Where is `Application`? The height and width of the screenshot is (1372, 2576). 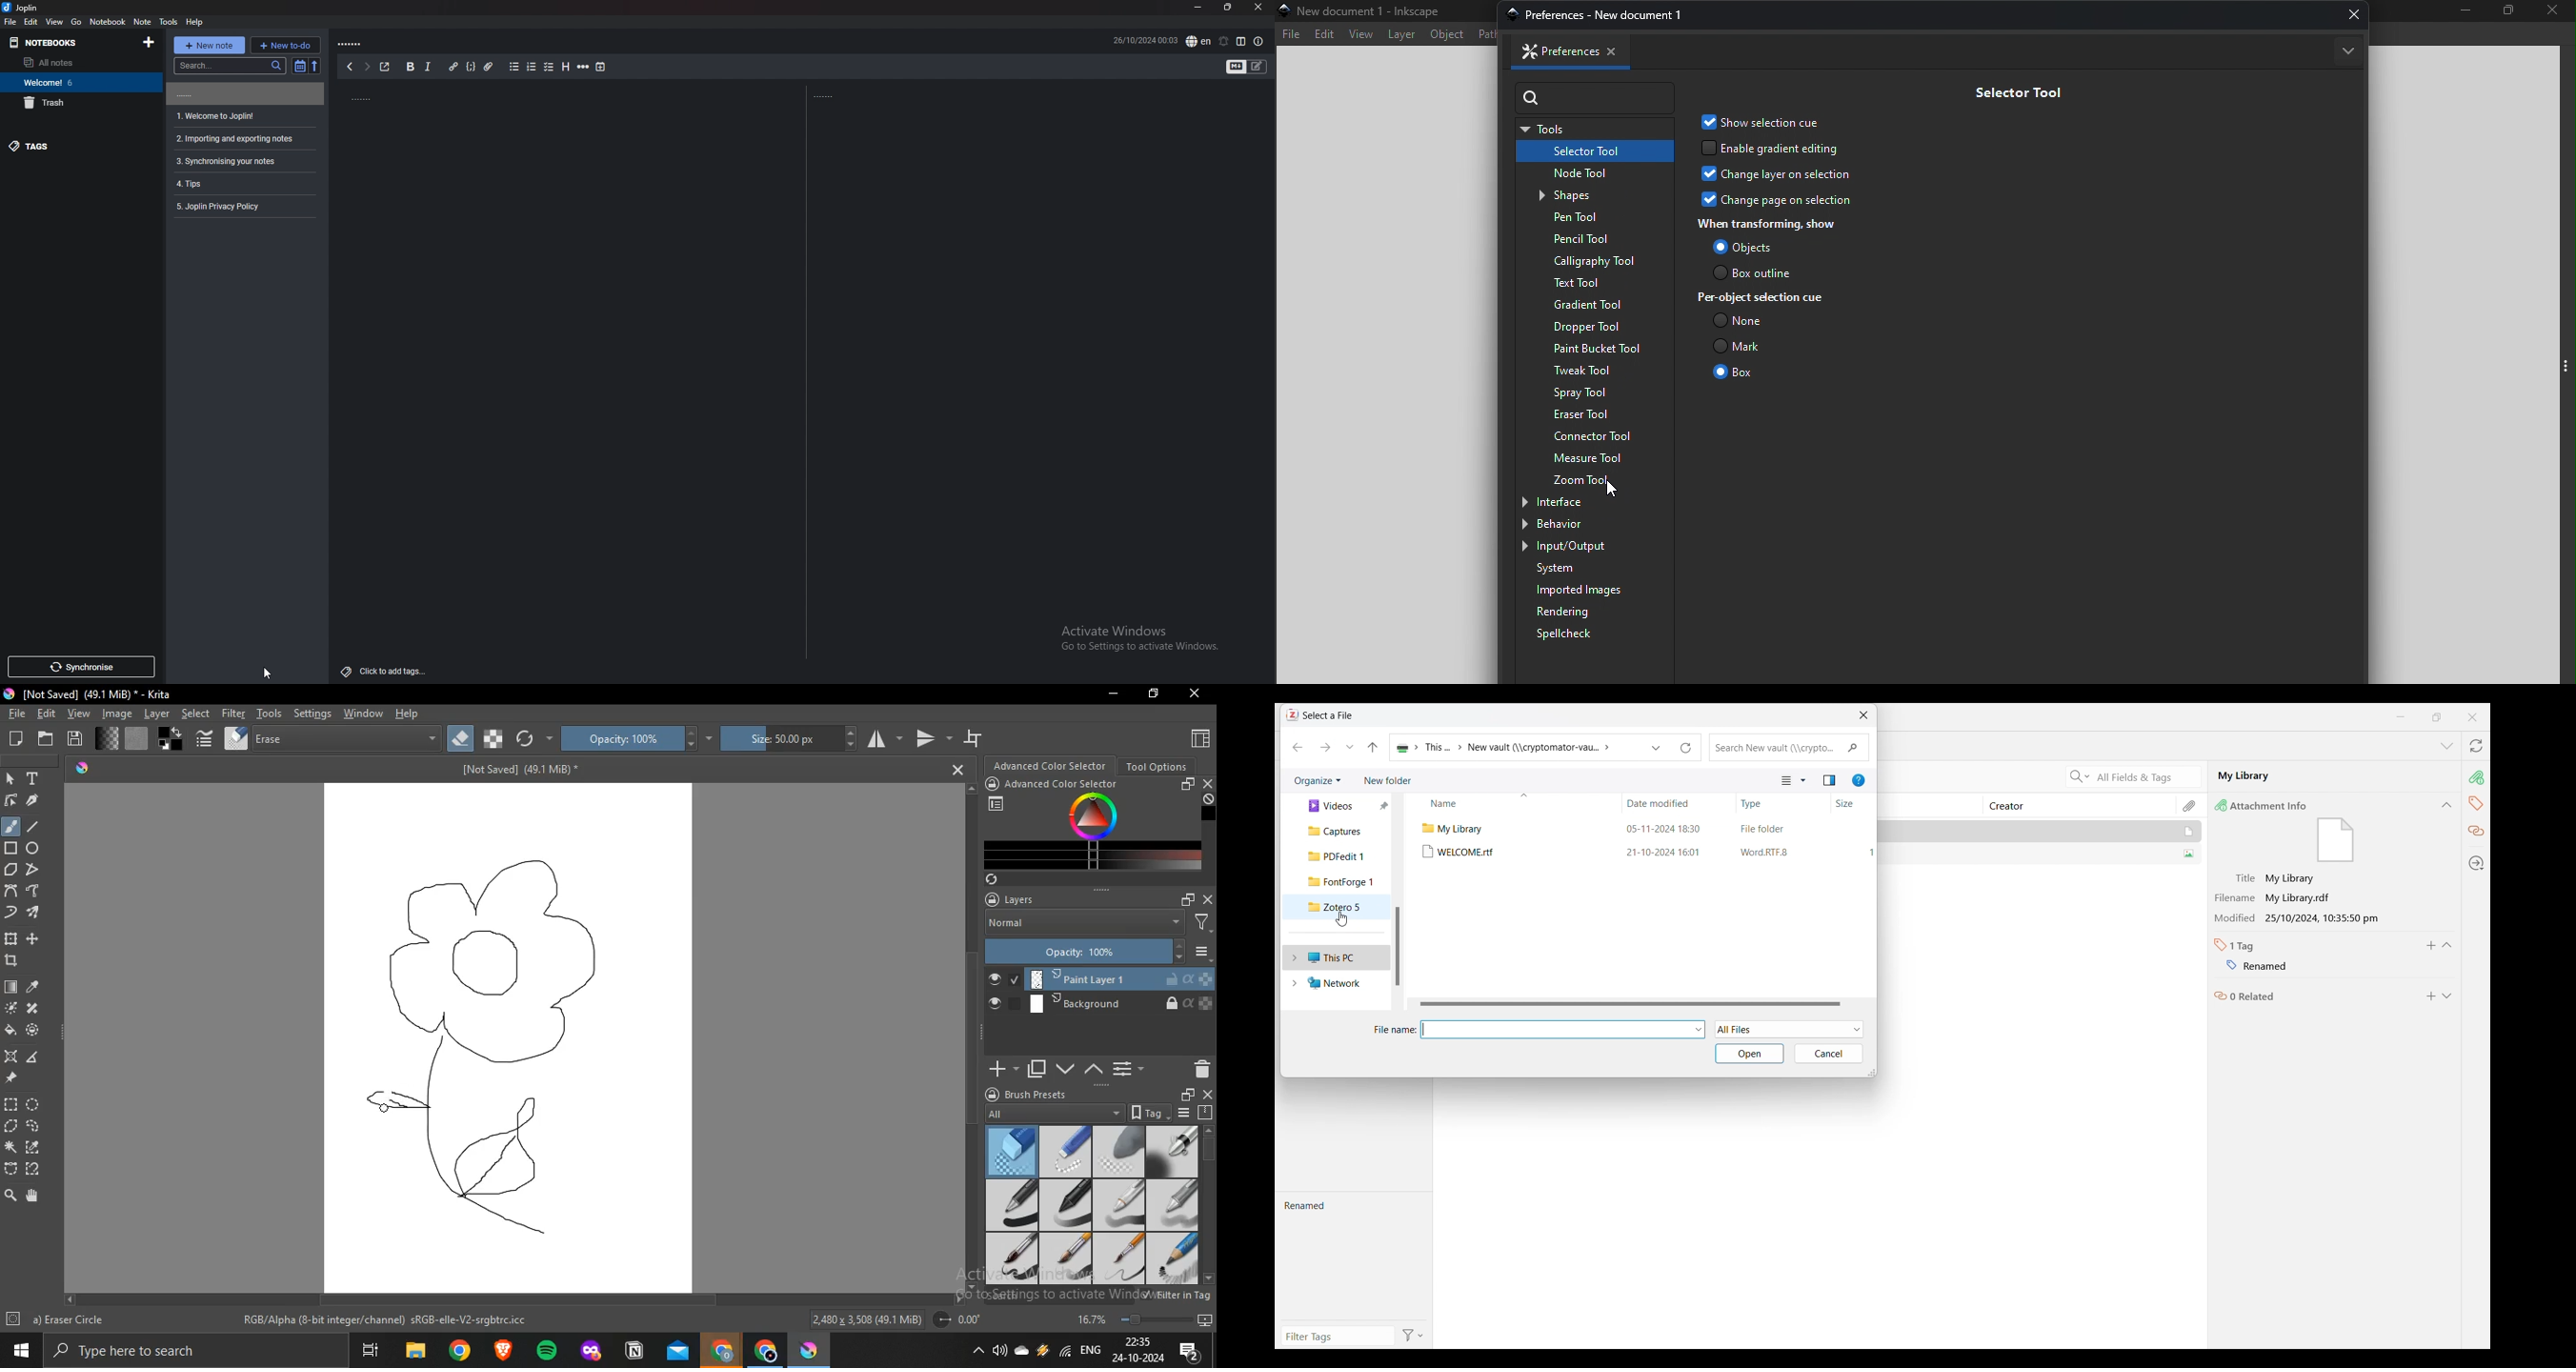 Application is located at coordinates (372, 1351).